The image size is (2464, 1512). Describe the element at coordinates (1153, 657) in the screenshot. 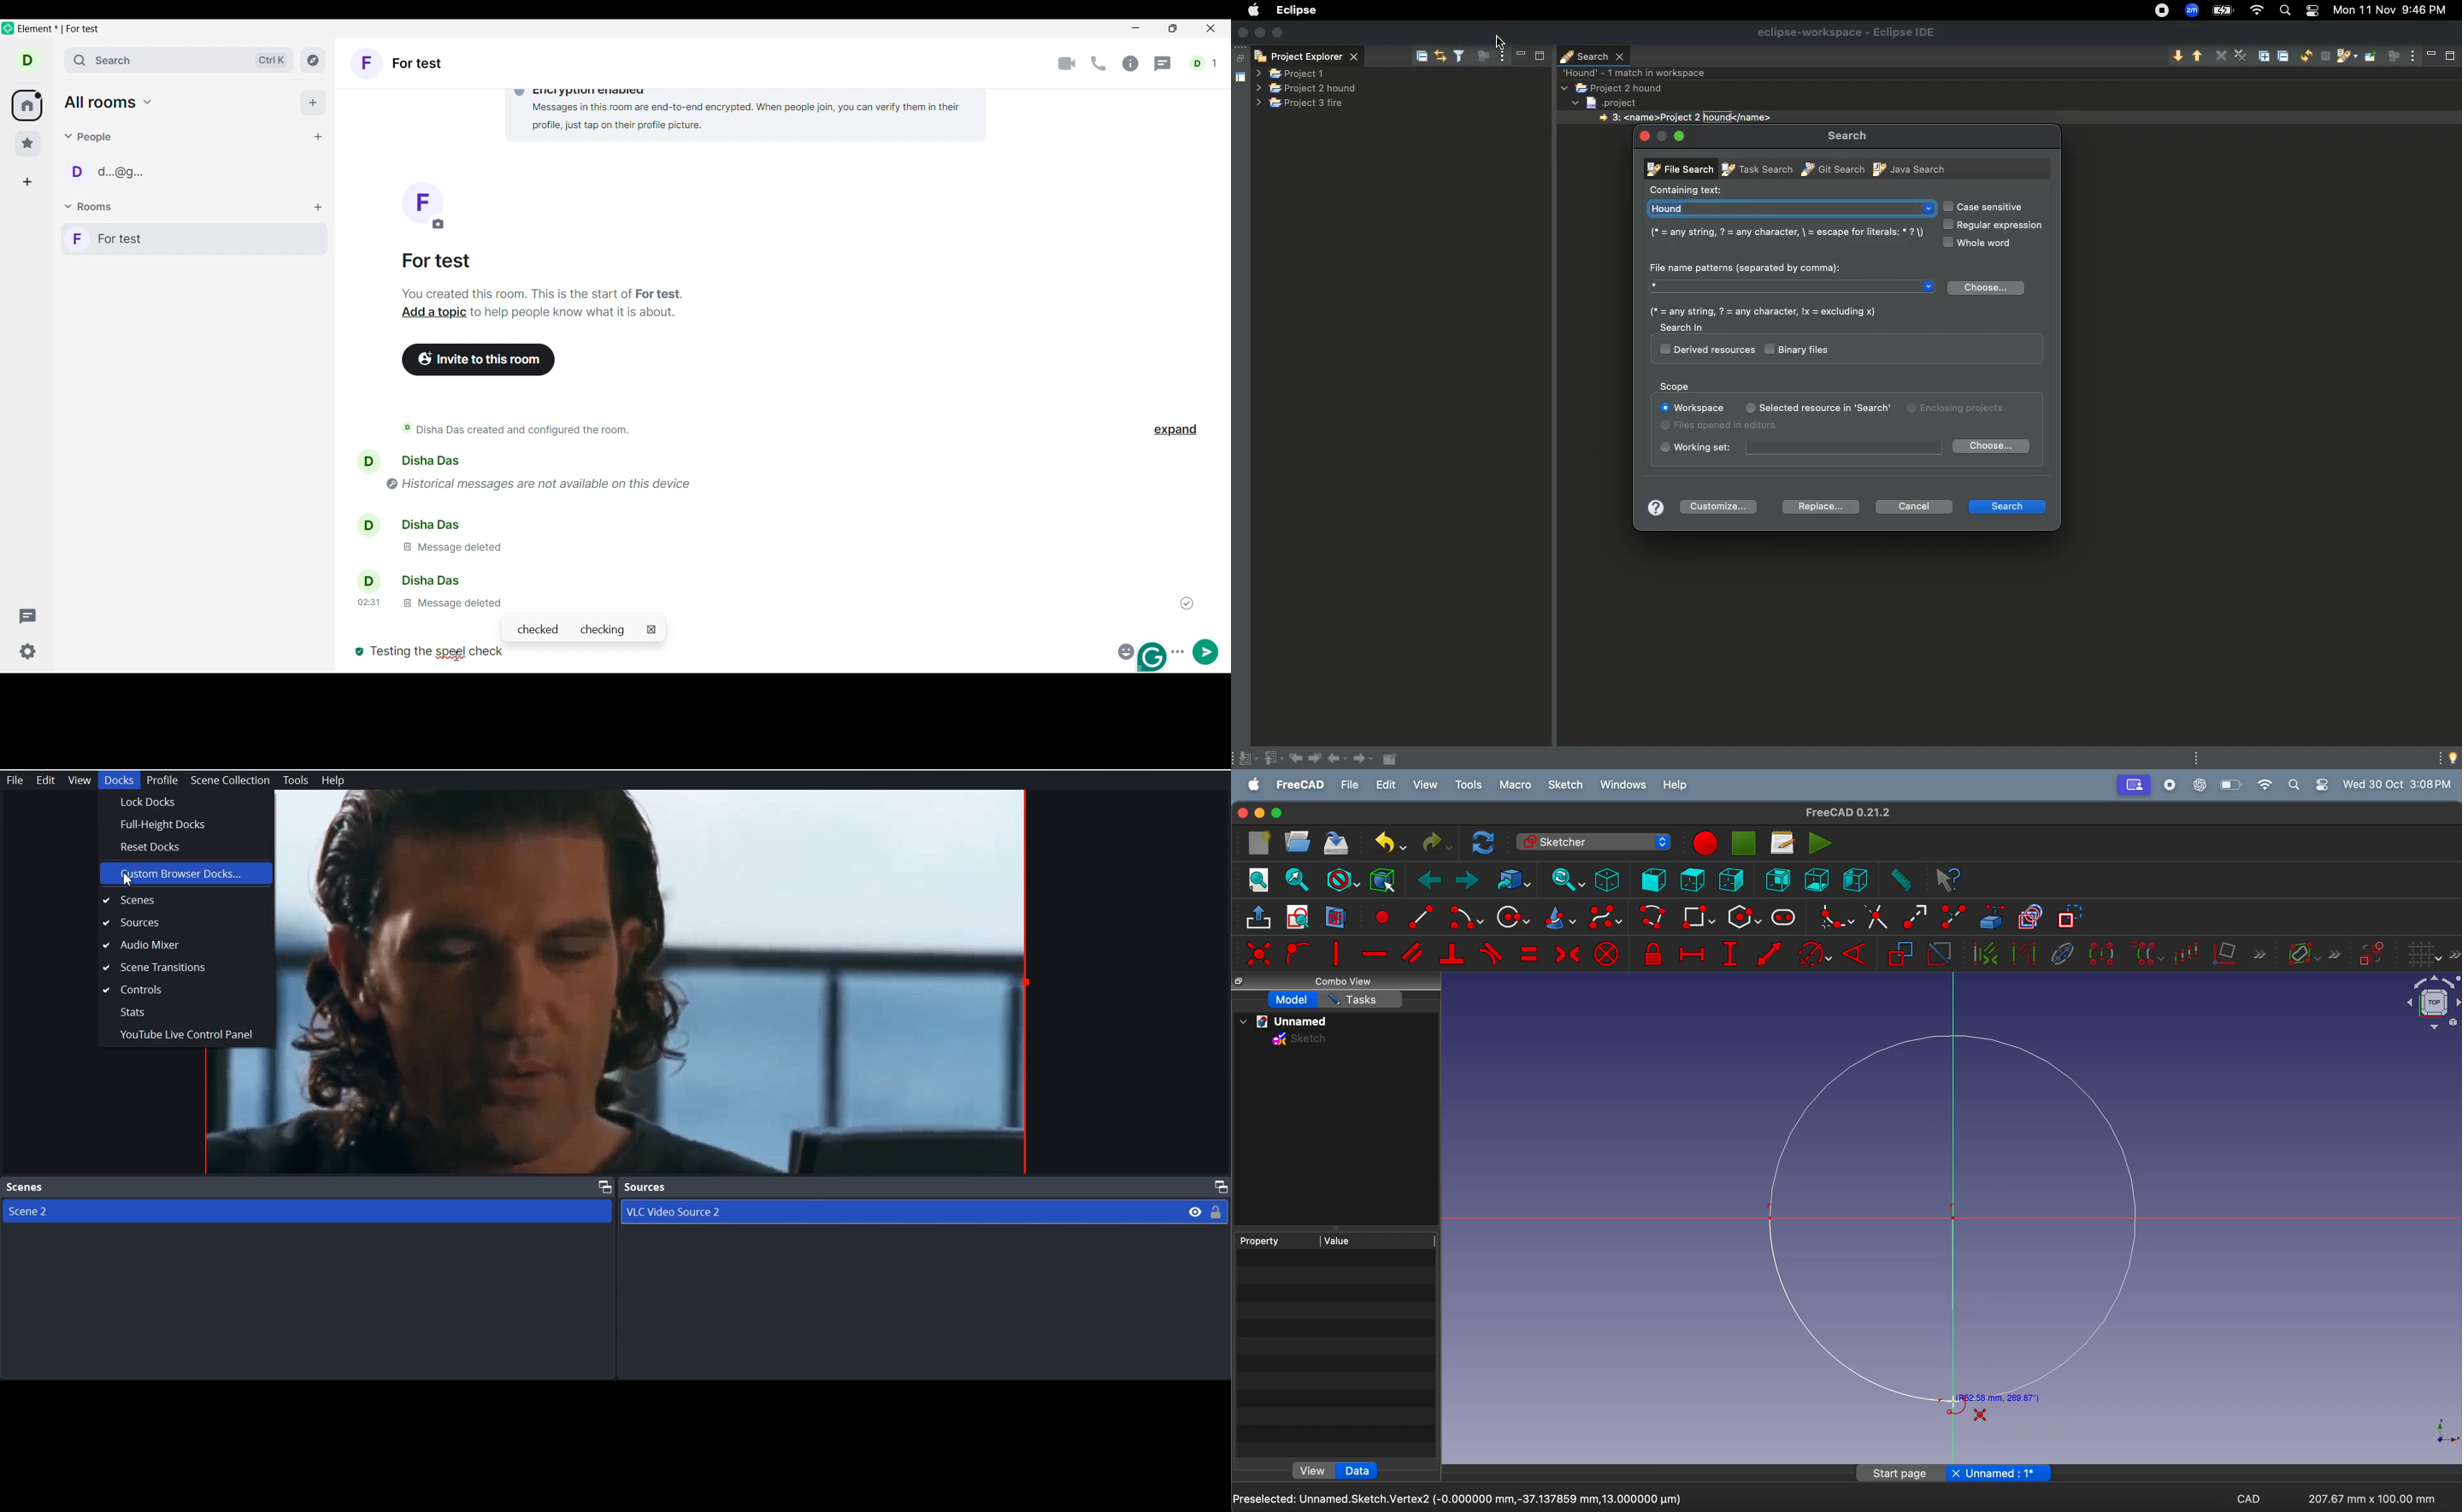

I see `Grammarly extension` at that location.